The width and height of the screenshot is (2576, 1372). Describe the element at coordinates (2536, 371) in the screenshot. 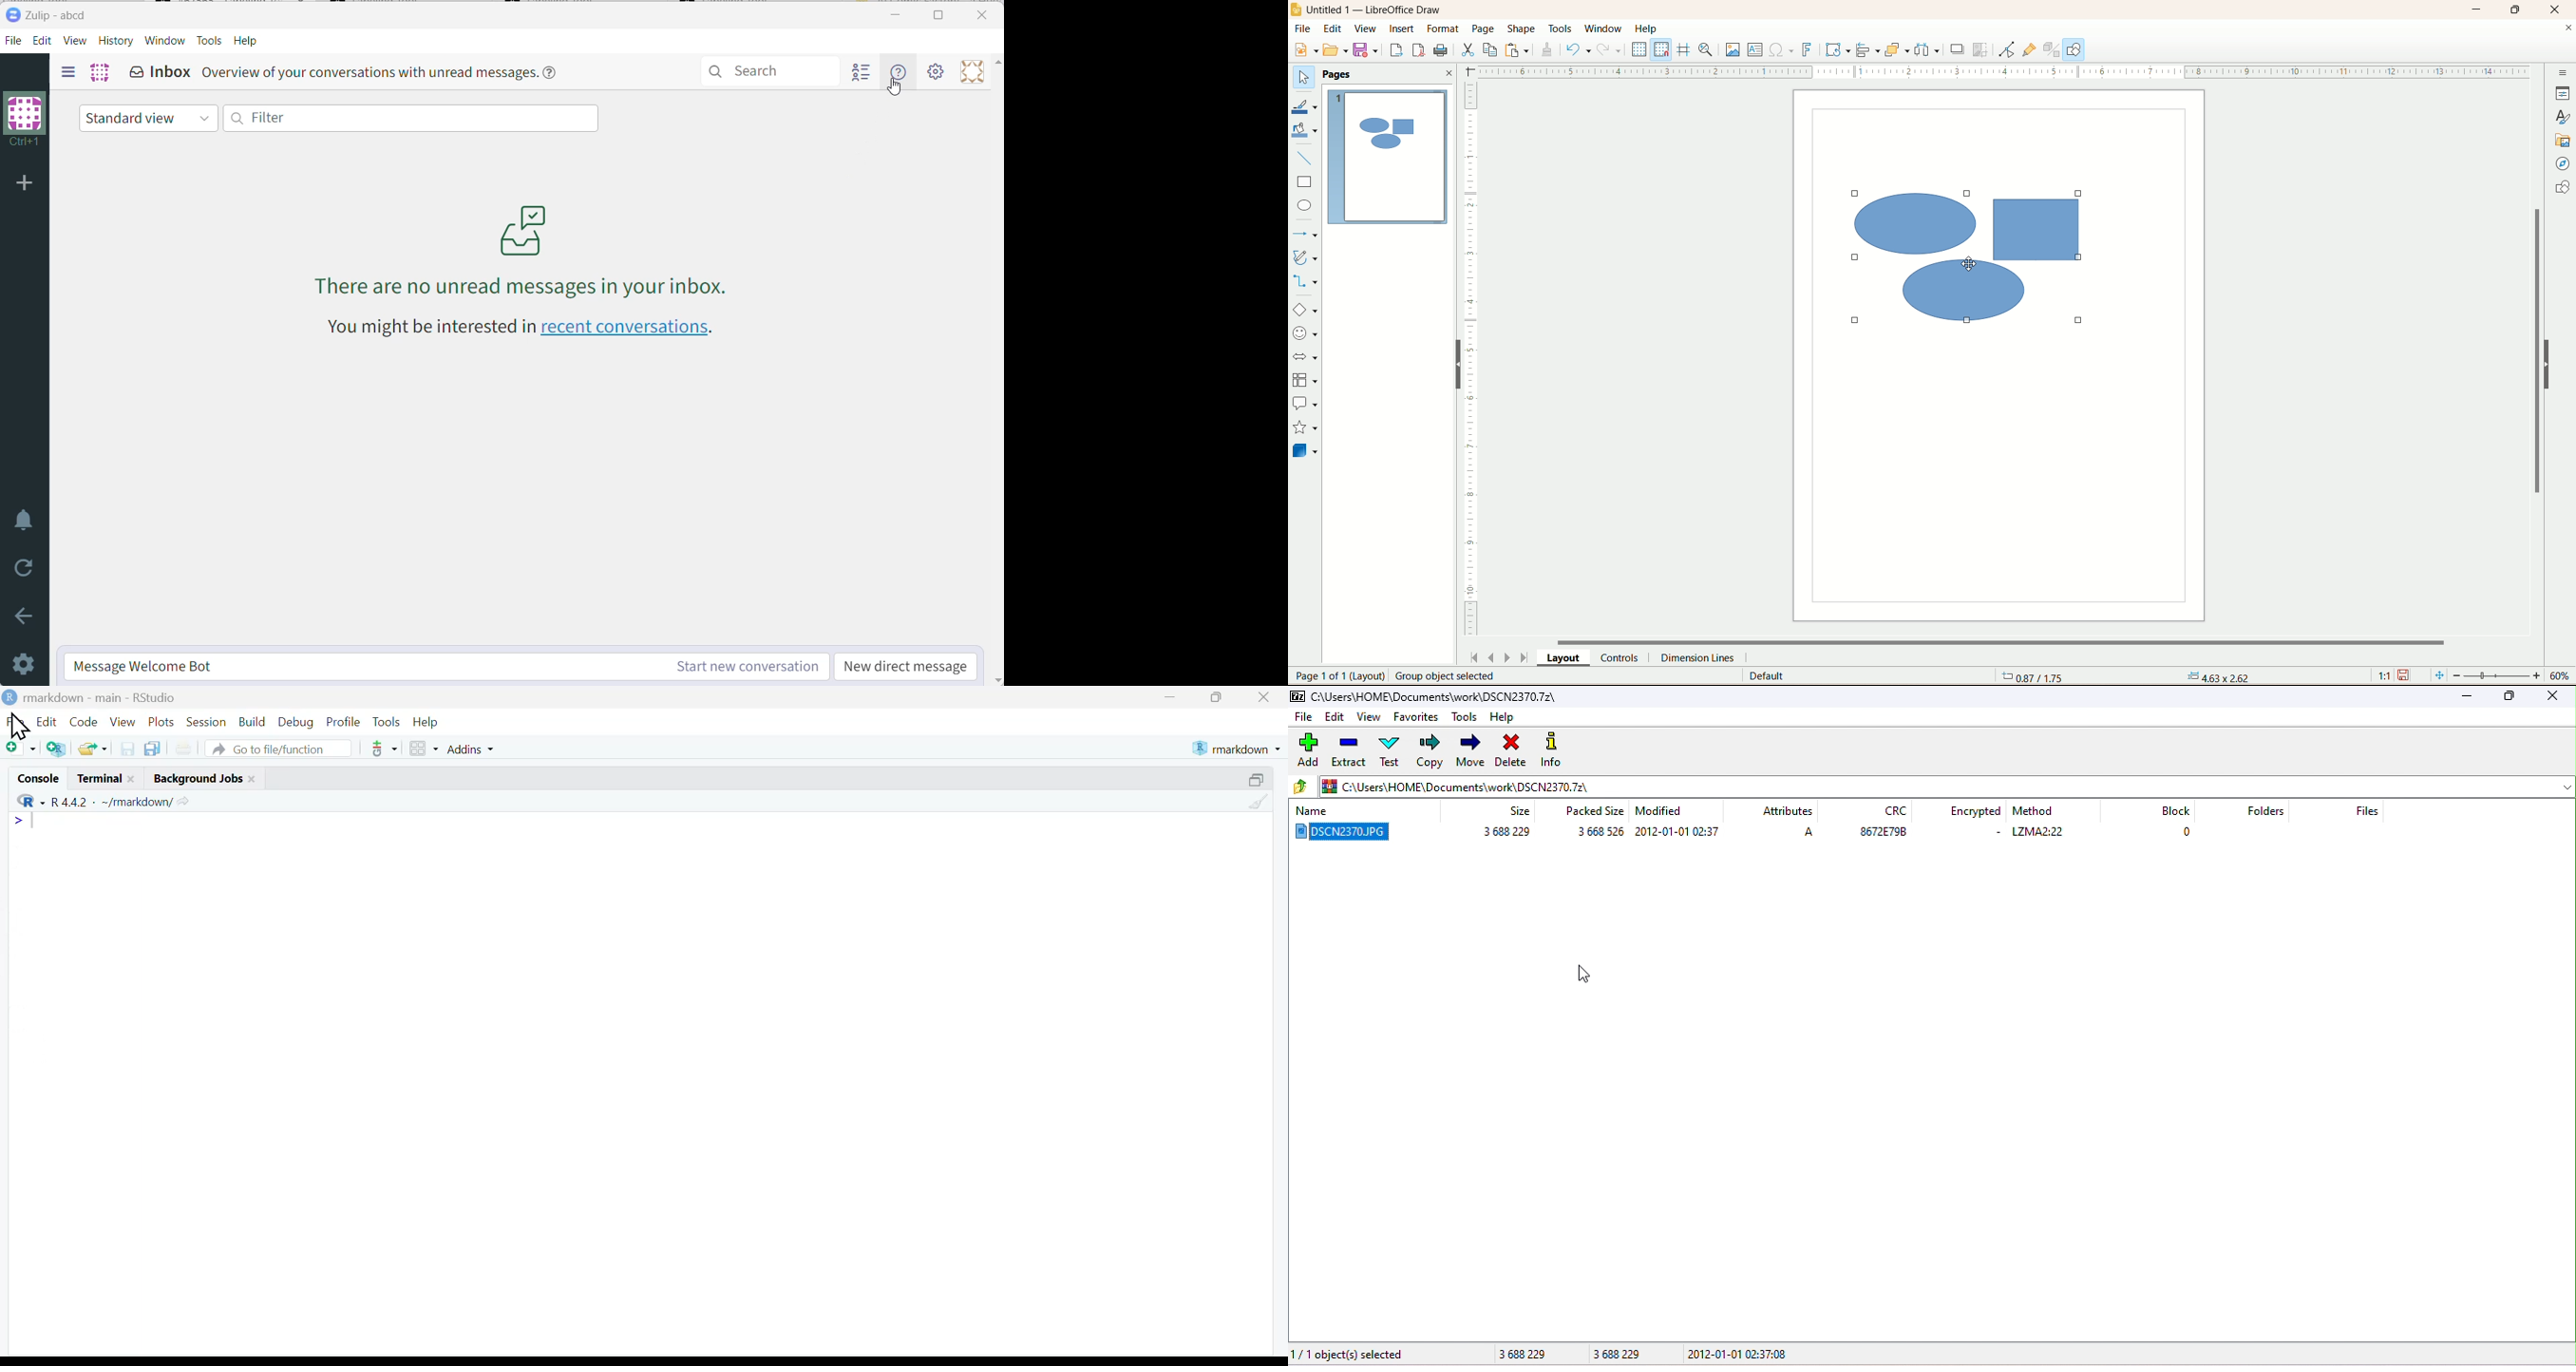

I see `vertical scroll bar` at that location.